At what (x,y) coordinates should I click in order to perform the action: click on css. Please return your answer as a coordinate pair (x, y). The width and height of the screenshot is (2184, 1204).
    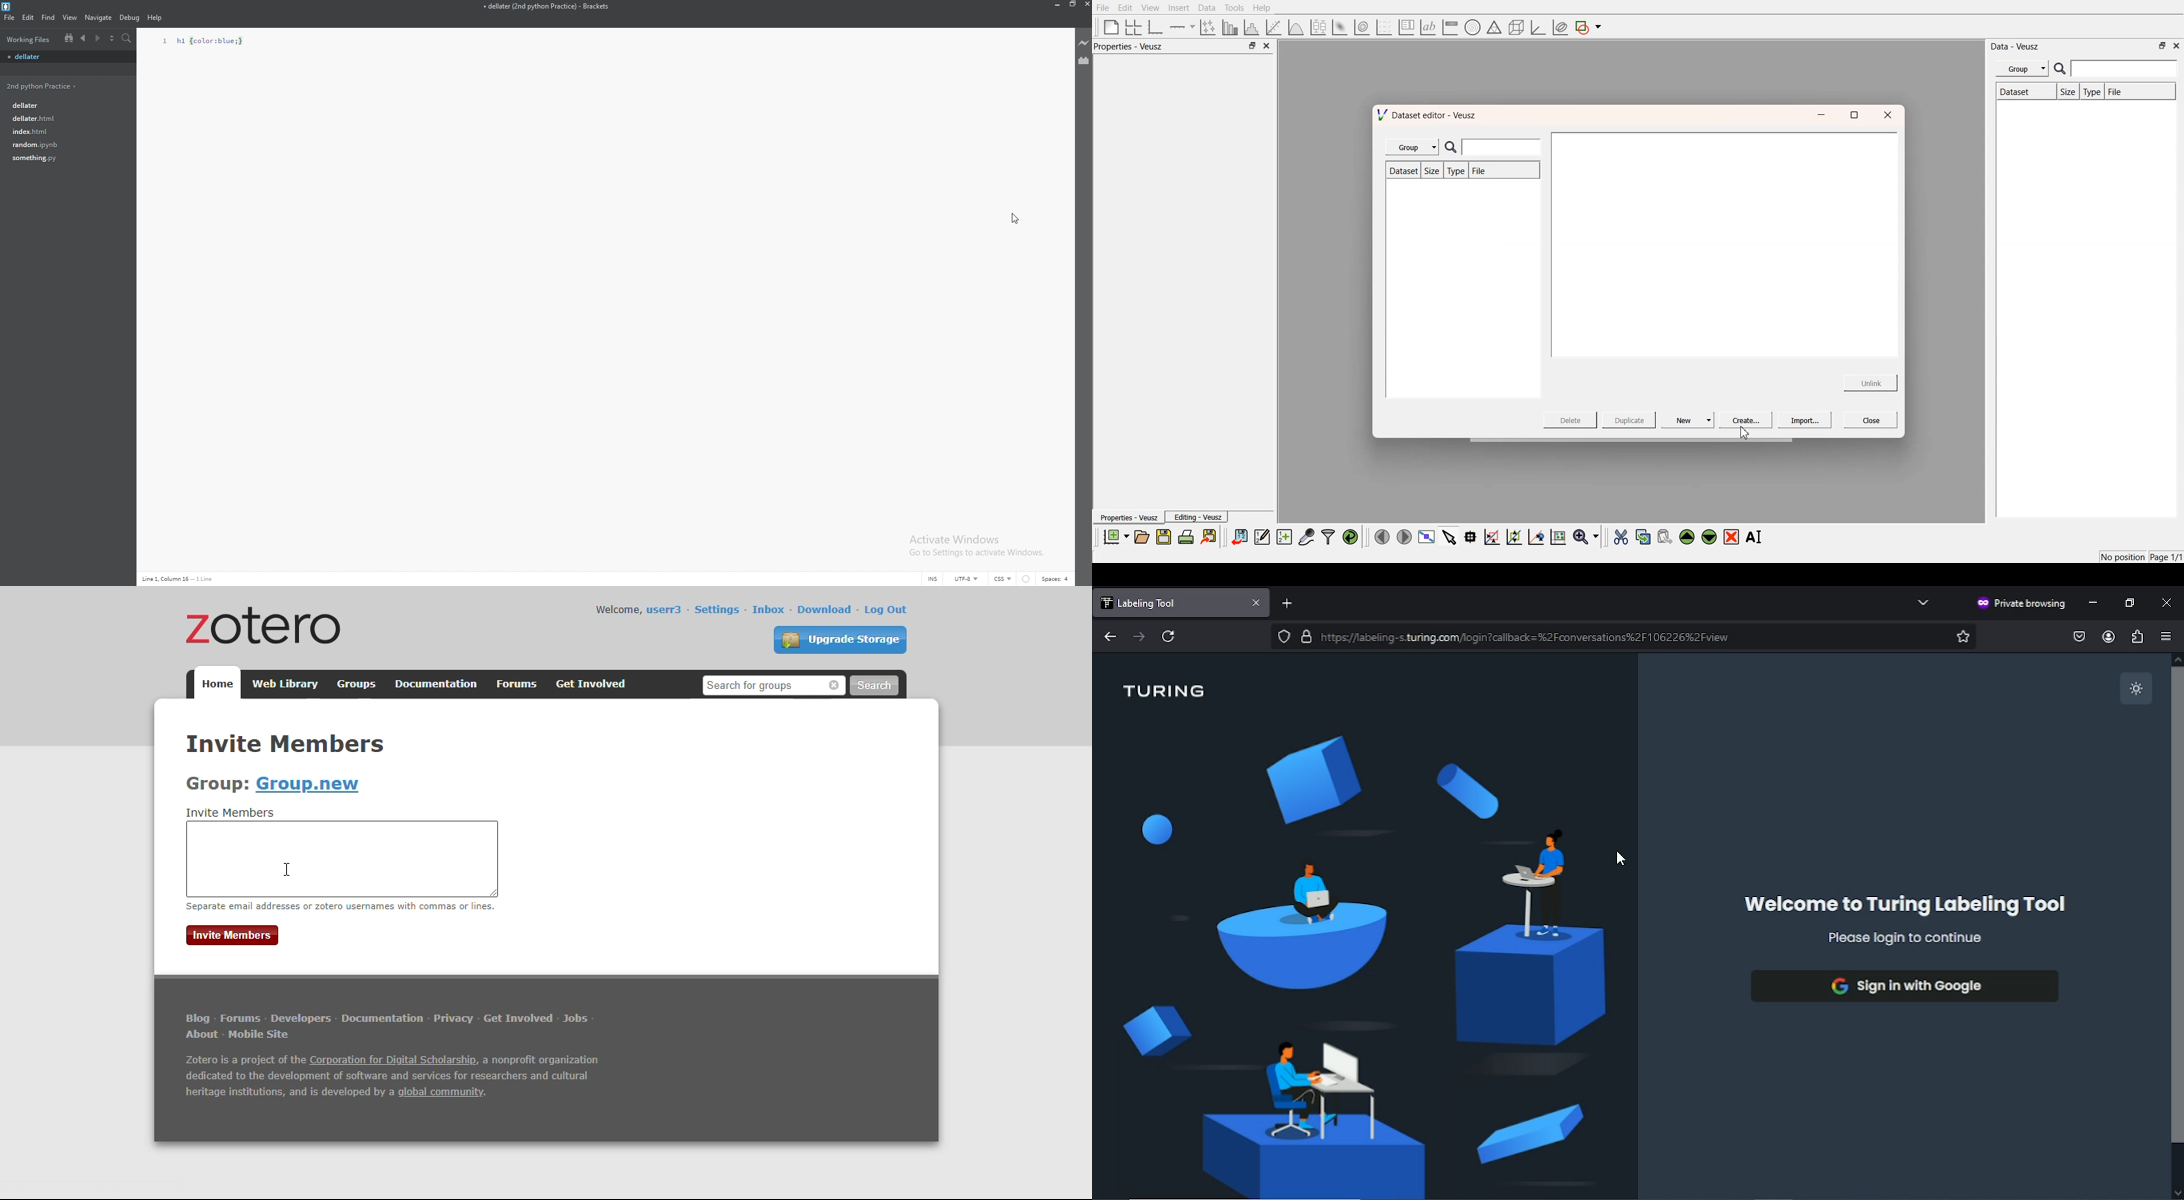
    Looking at the image, I should click on (1003, 580).